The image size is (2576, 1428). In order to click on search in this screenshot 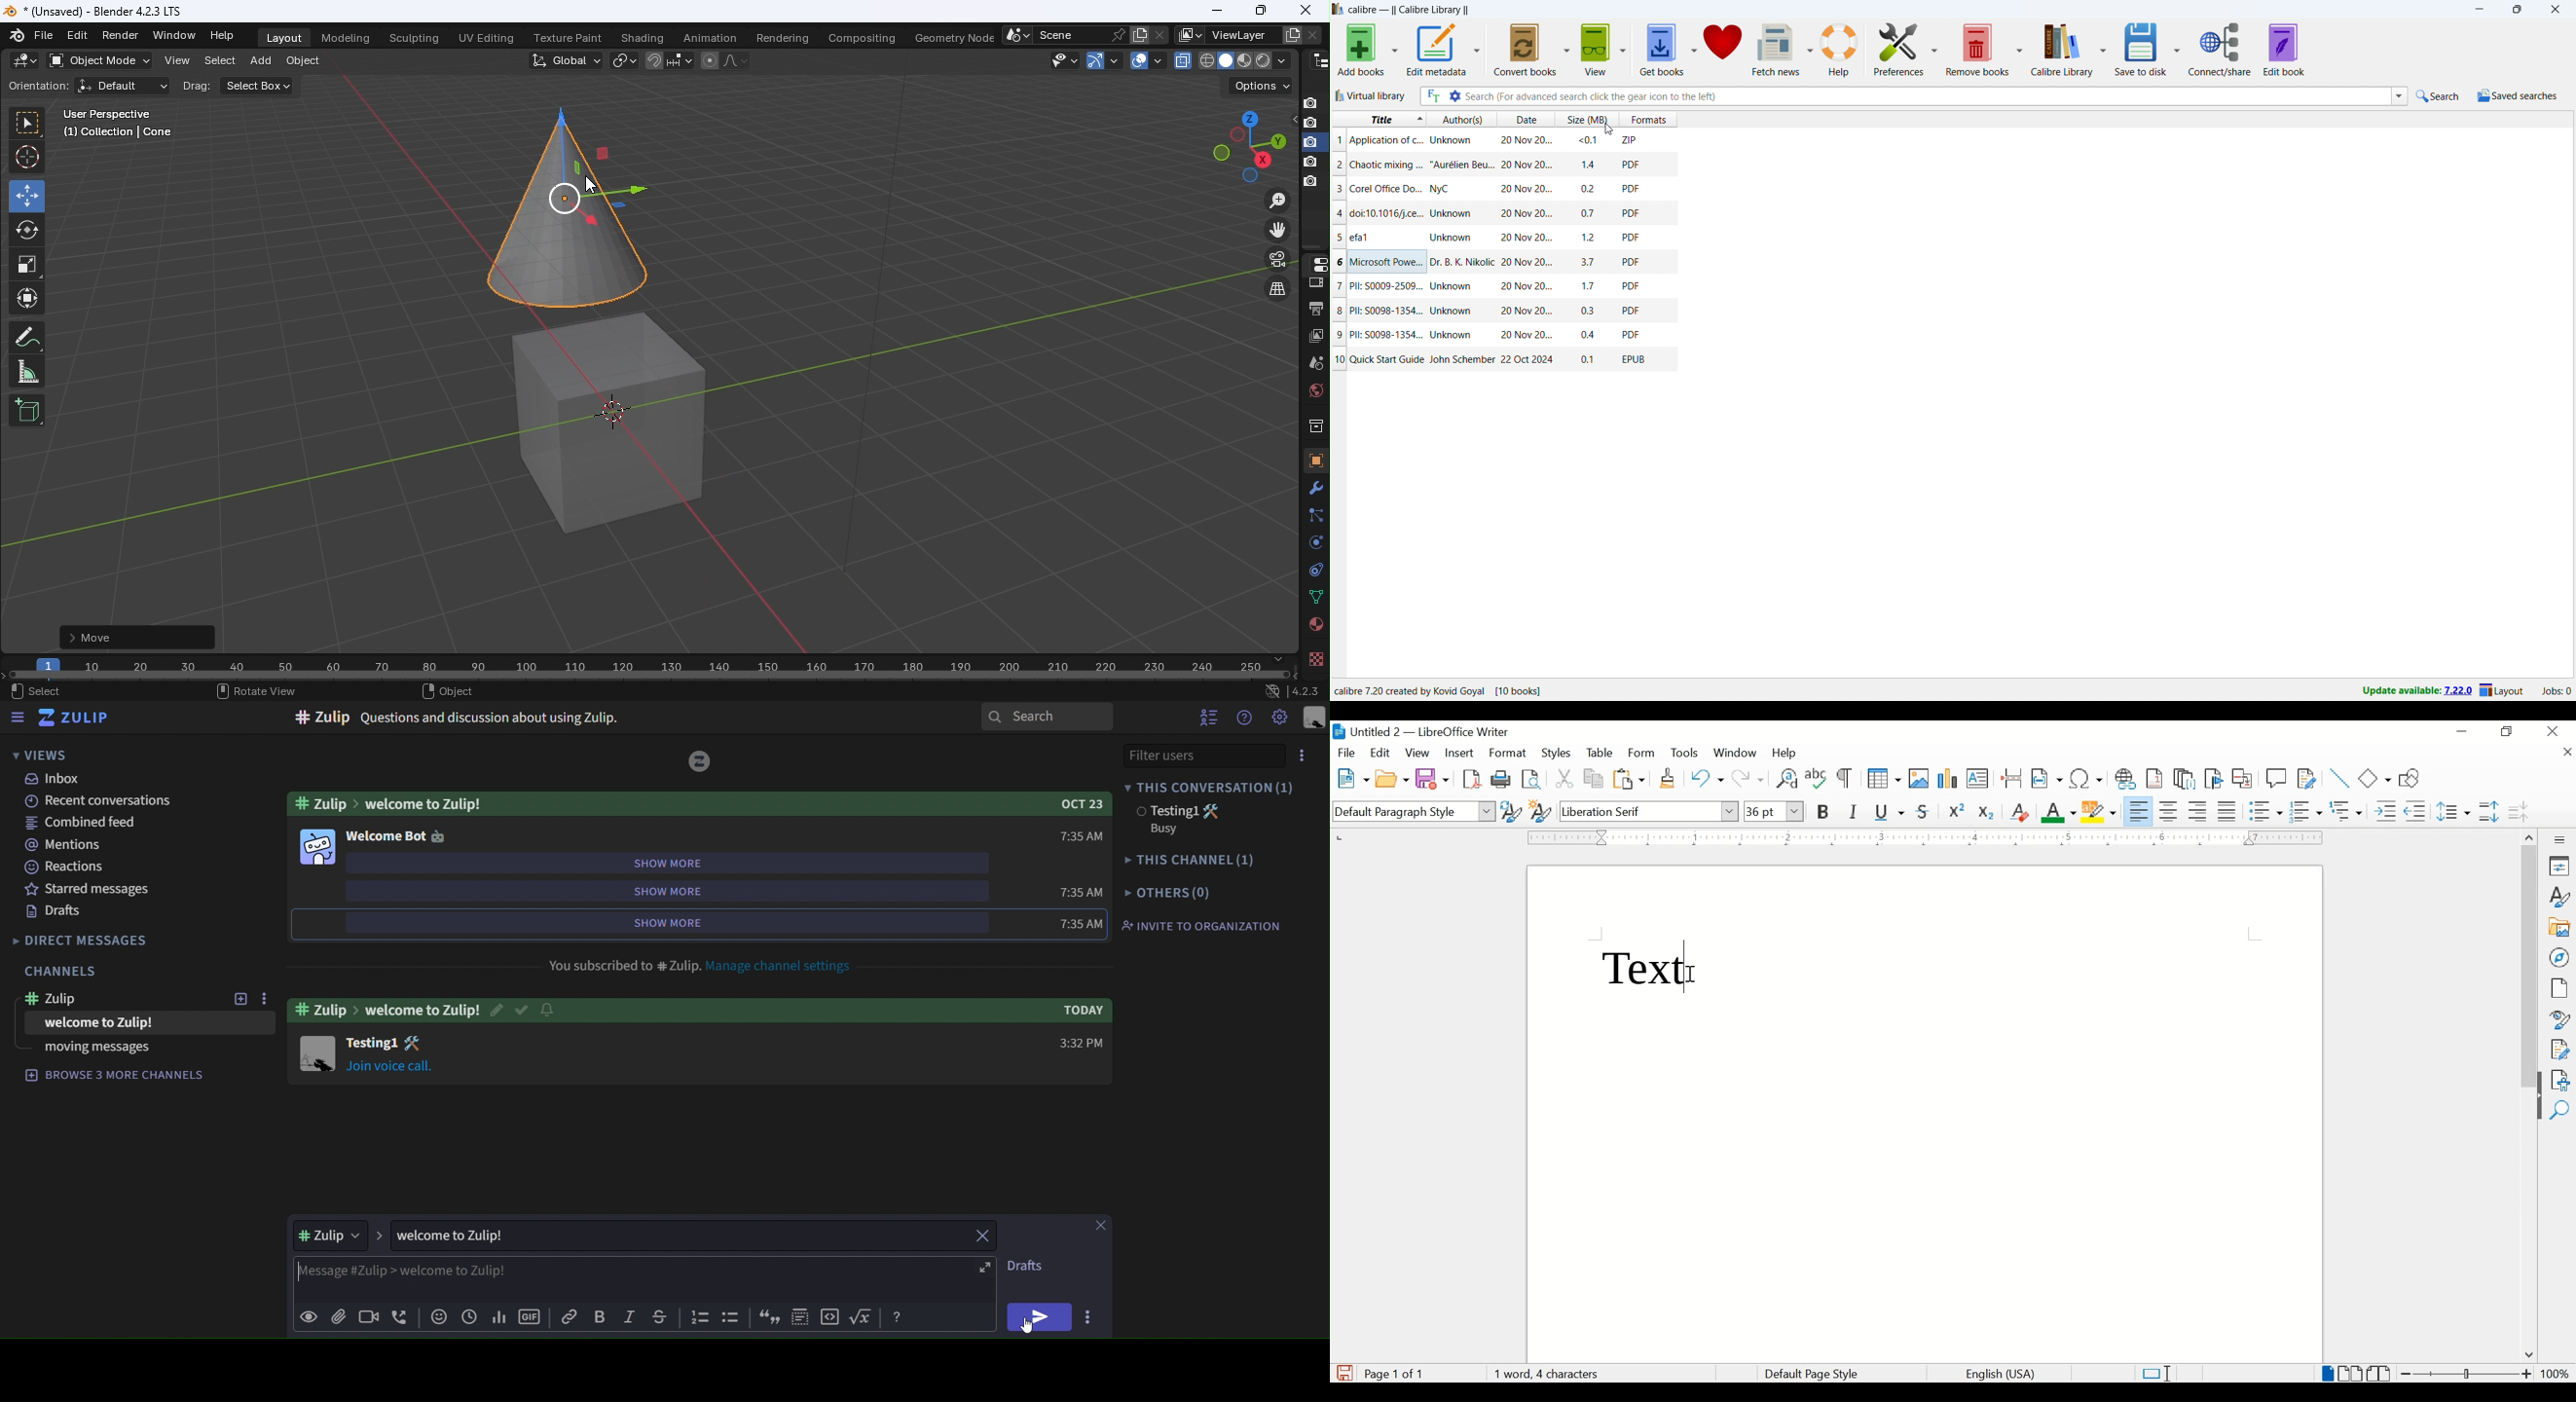, I will do `click(1046, 716)`.